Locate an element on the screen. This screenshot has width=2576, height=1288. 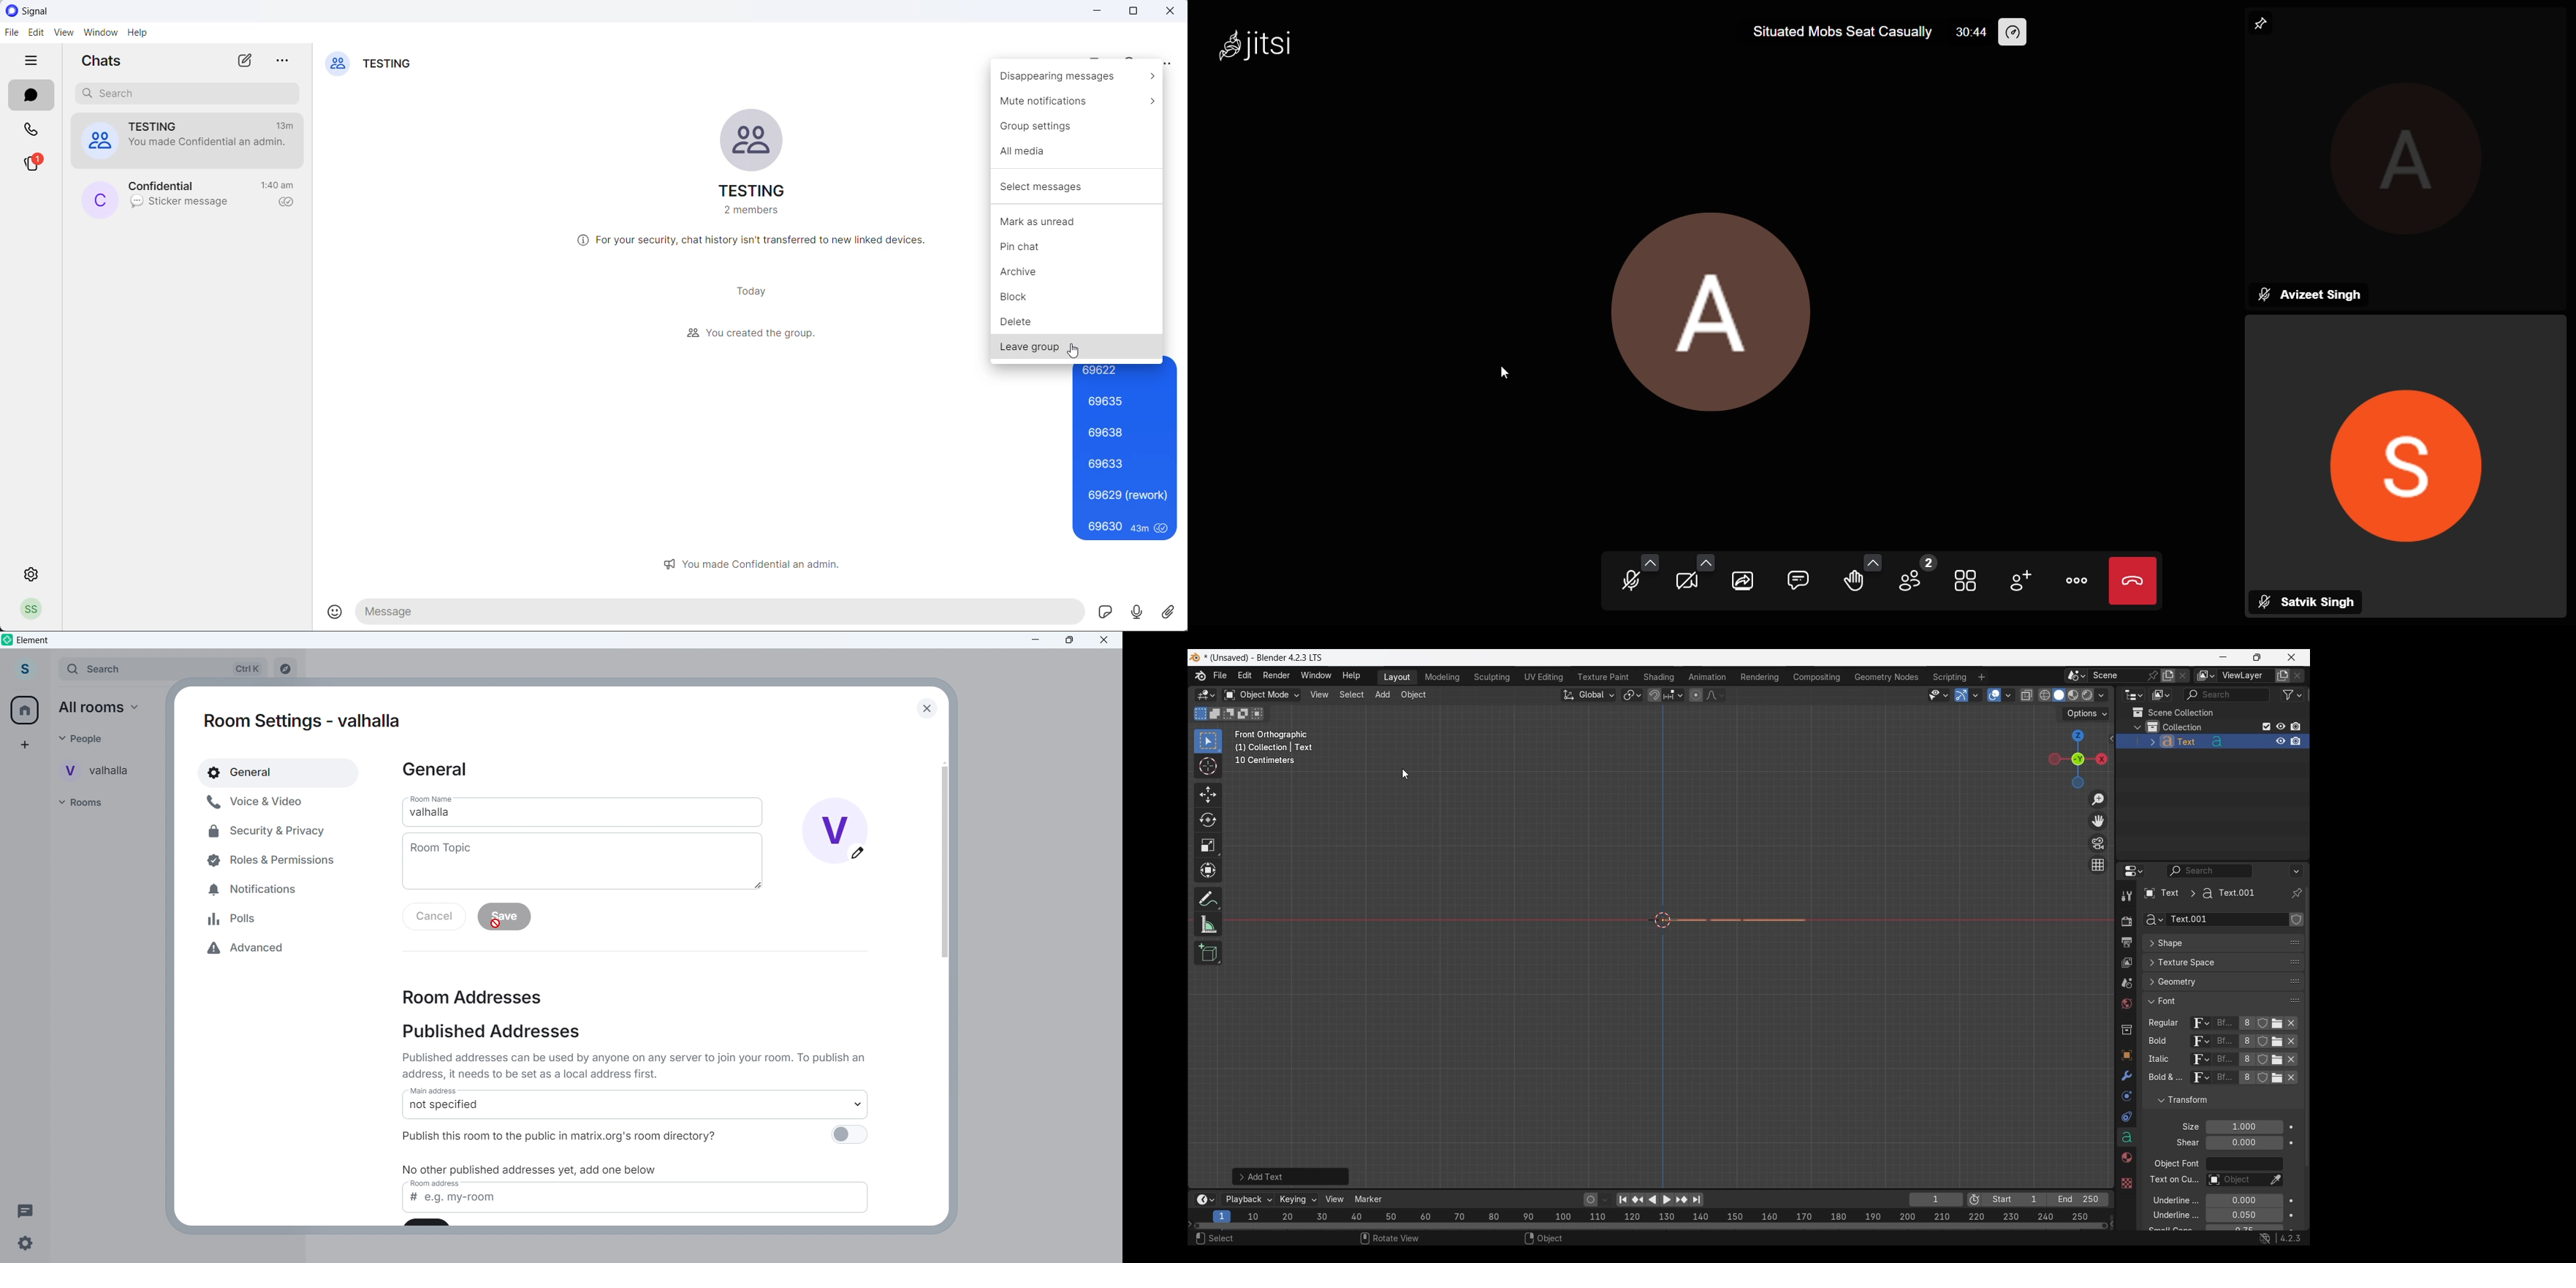
Move is located at coordinates (1209, 795).